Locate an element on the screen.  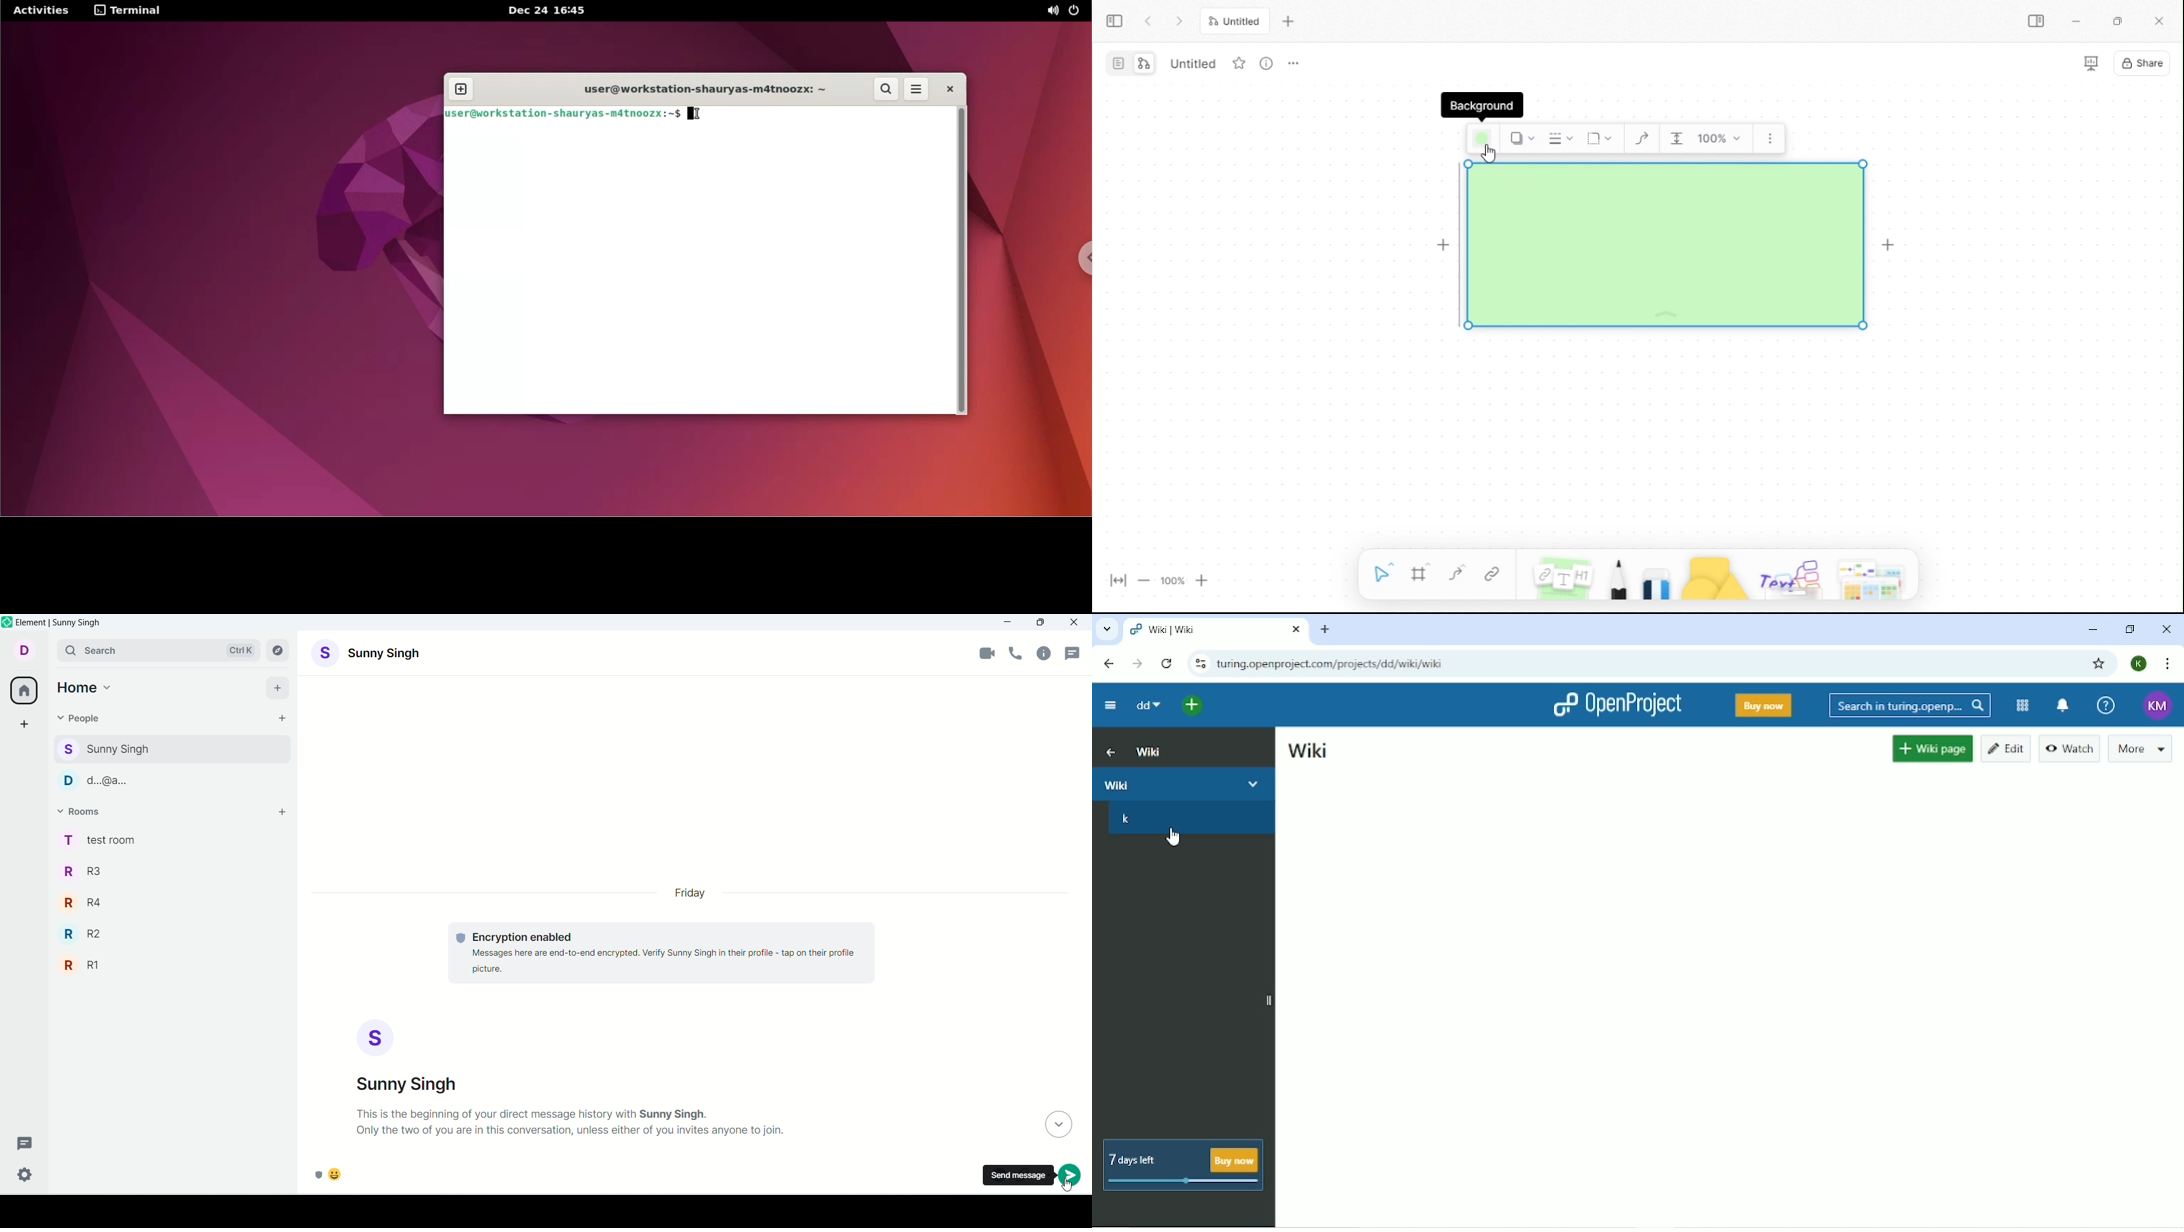
Corners is located at coordinates (1600, 140).